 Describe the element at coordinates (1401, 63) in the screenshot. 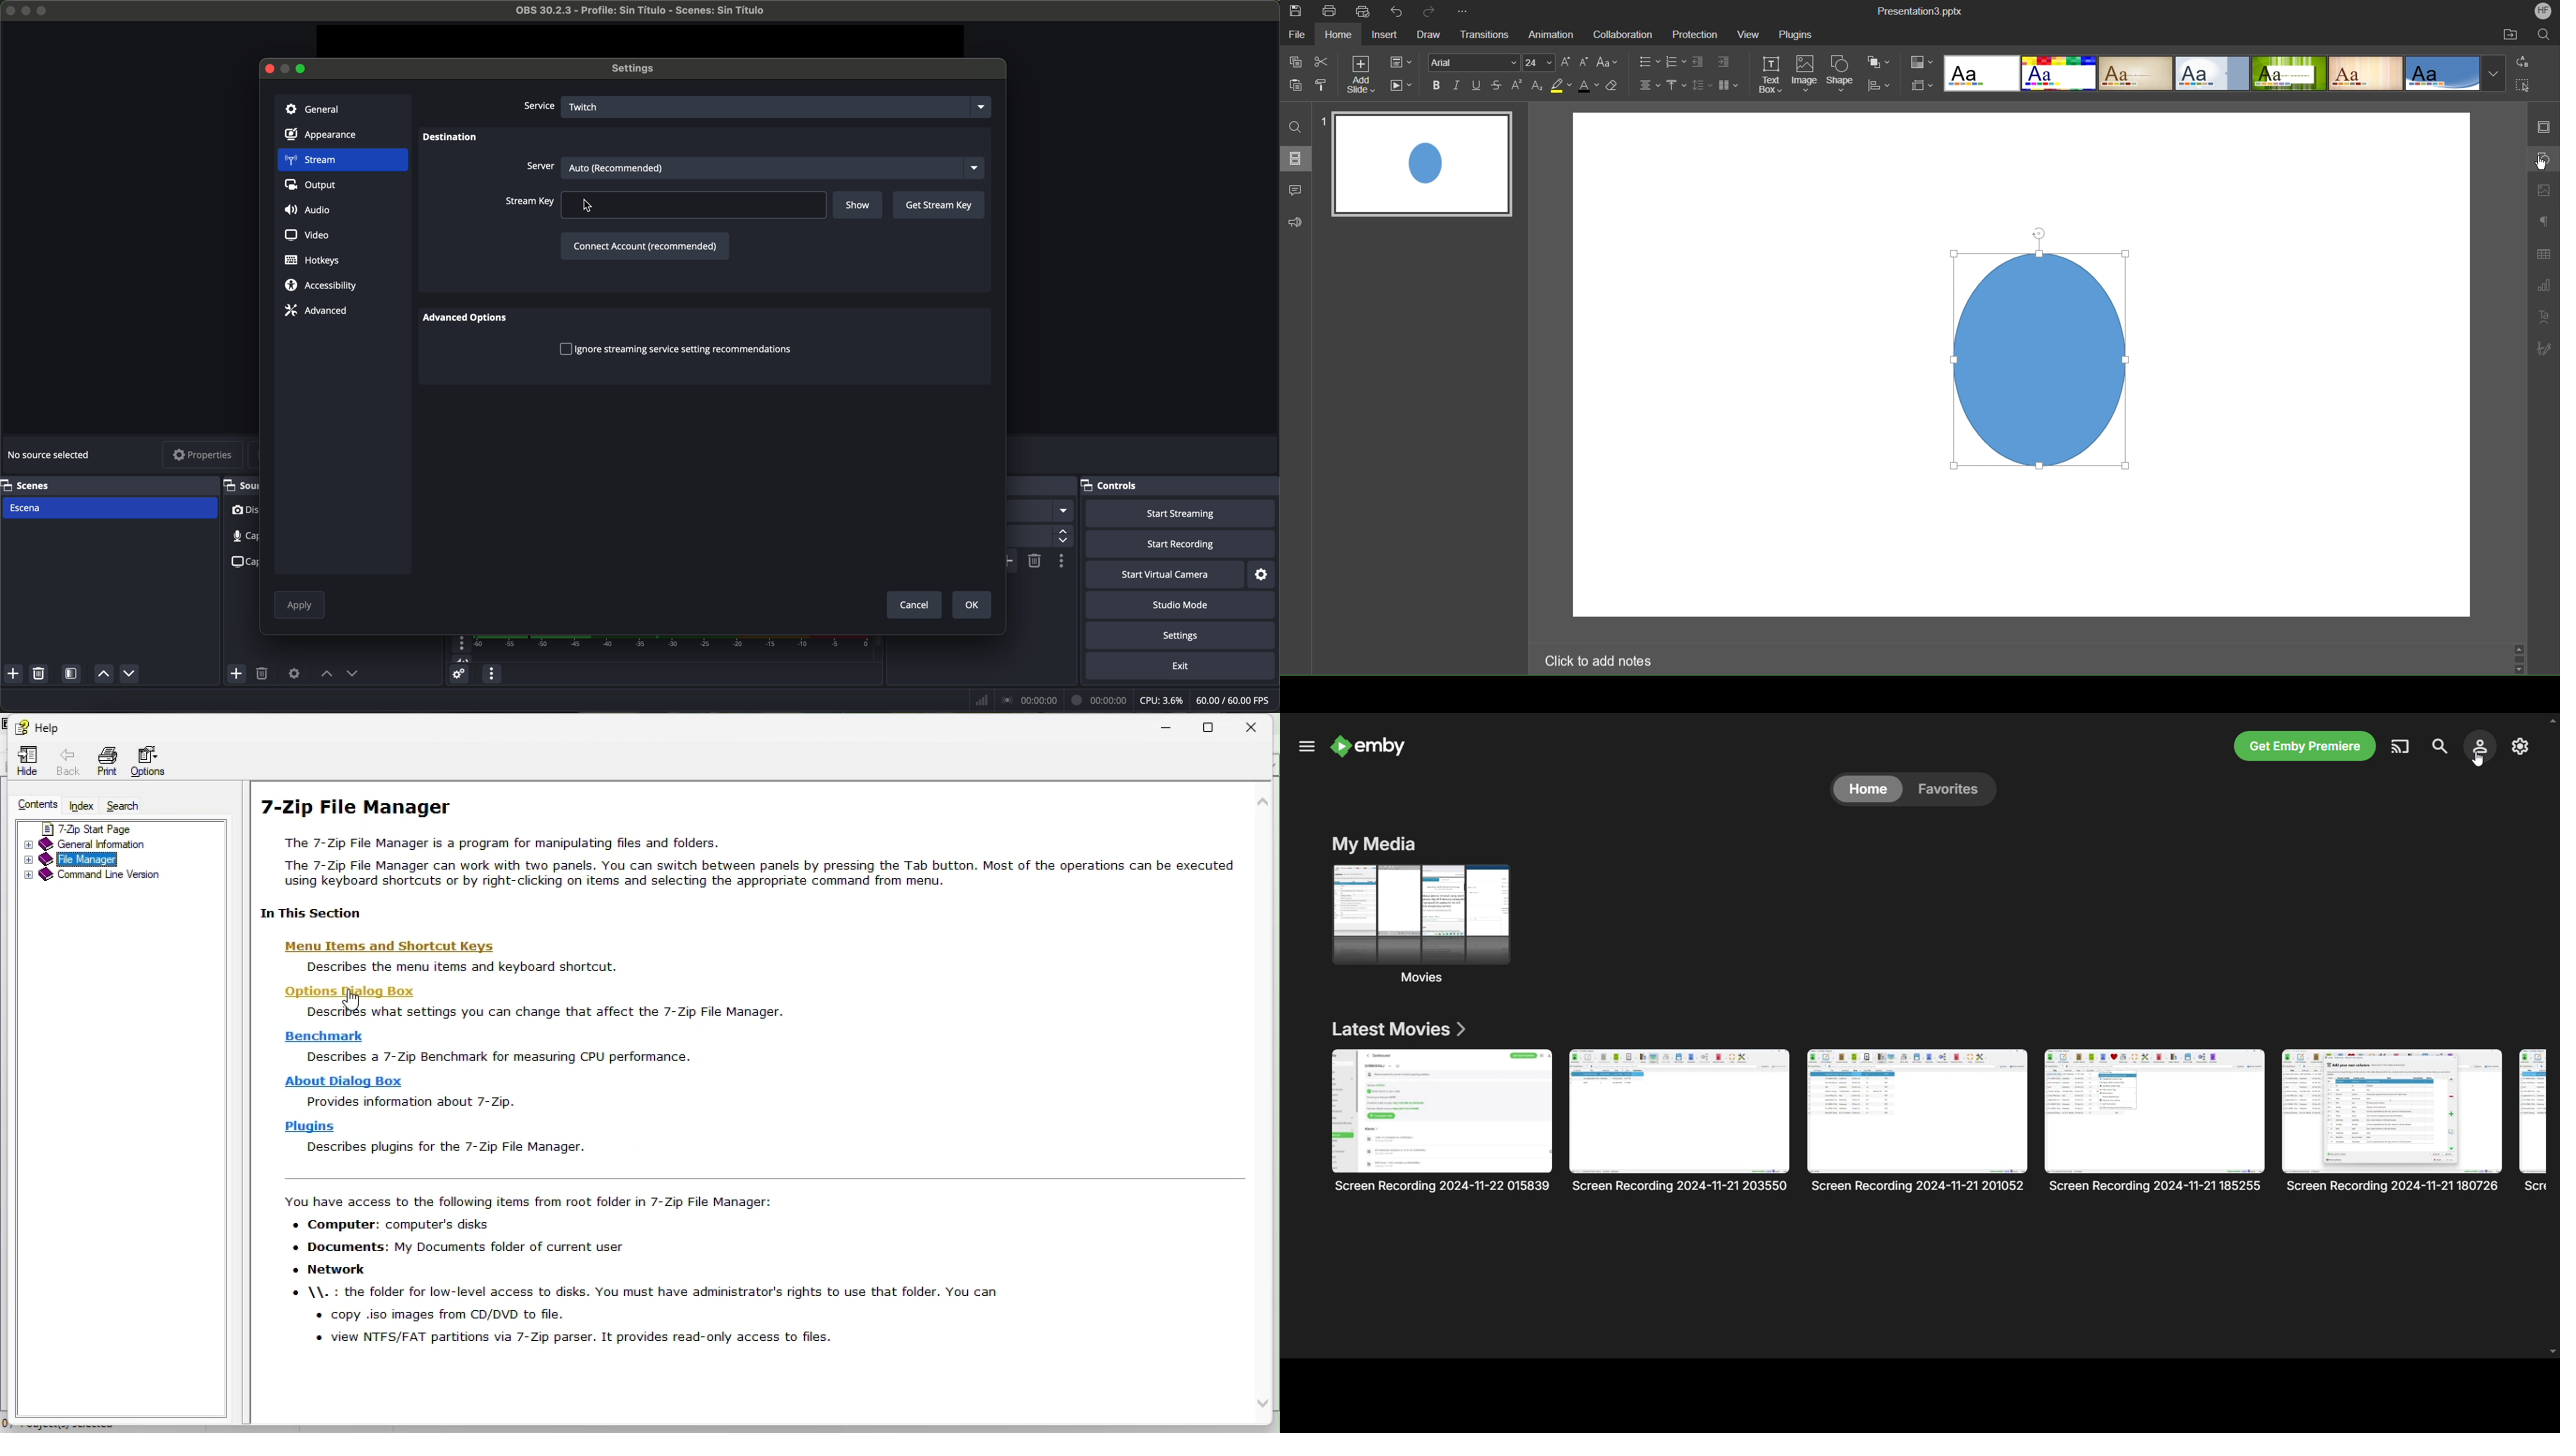

I see `Slide Settings` at that location.